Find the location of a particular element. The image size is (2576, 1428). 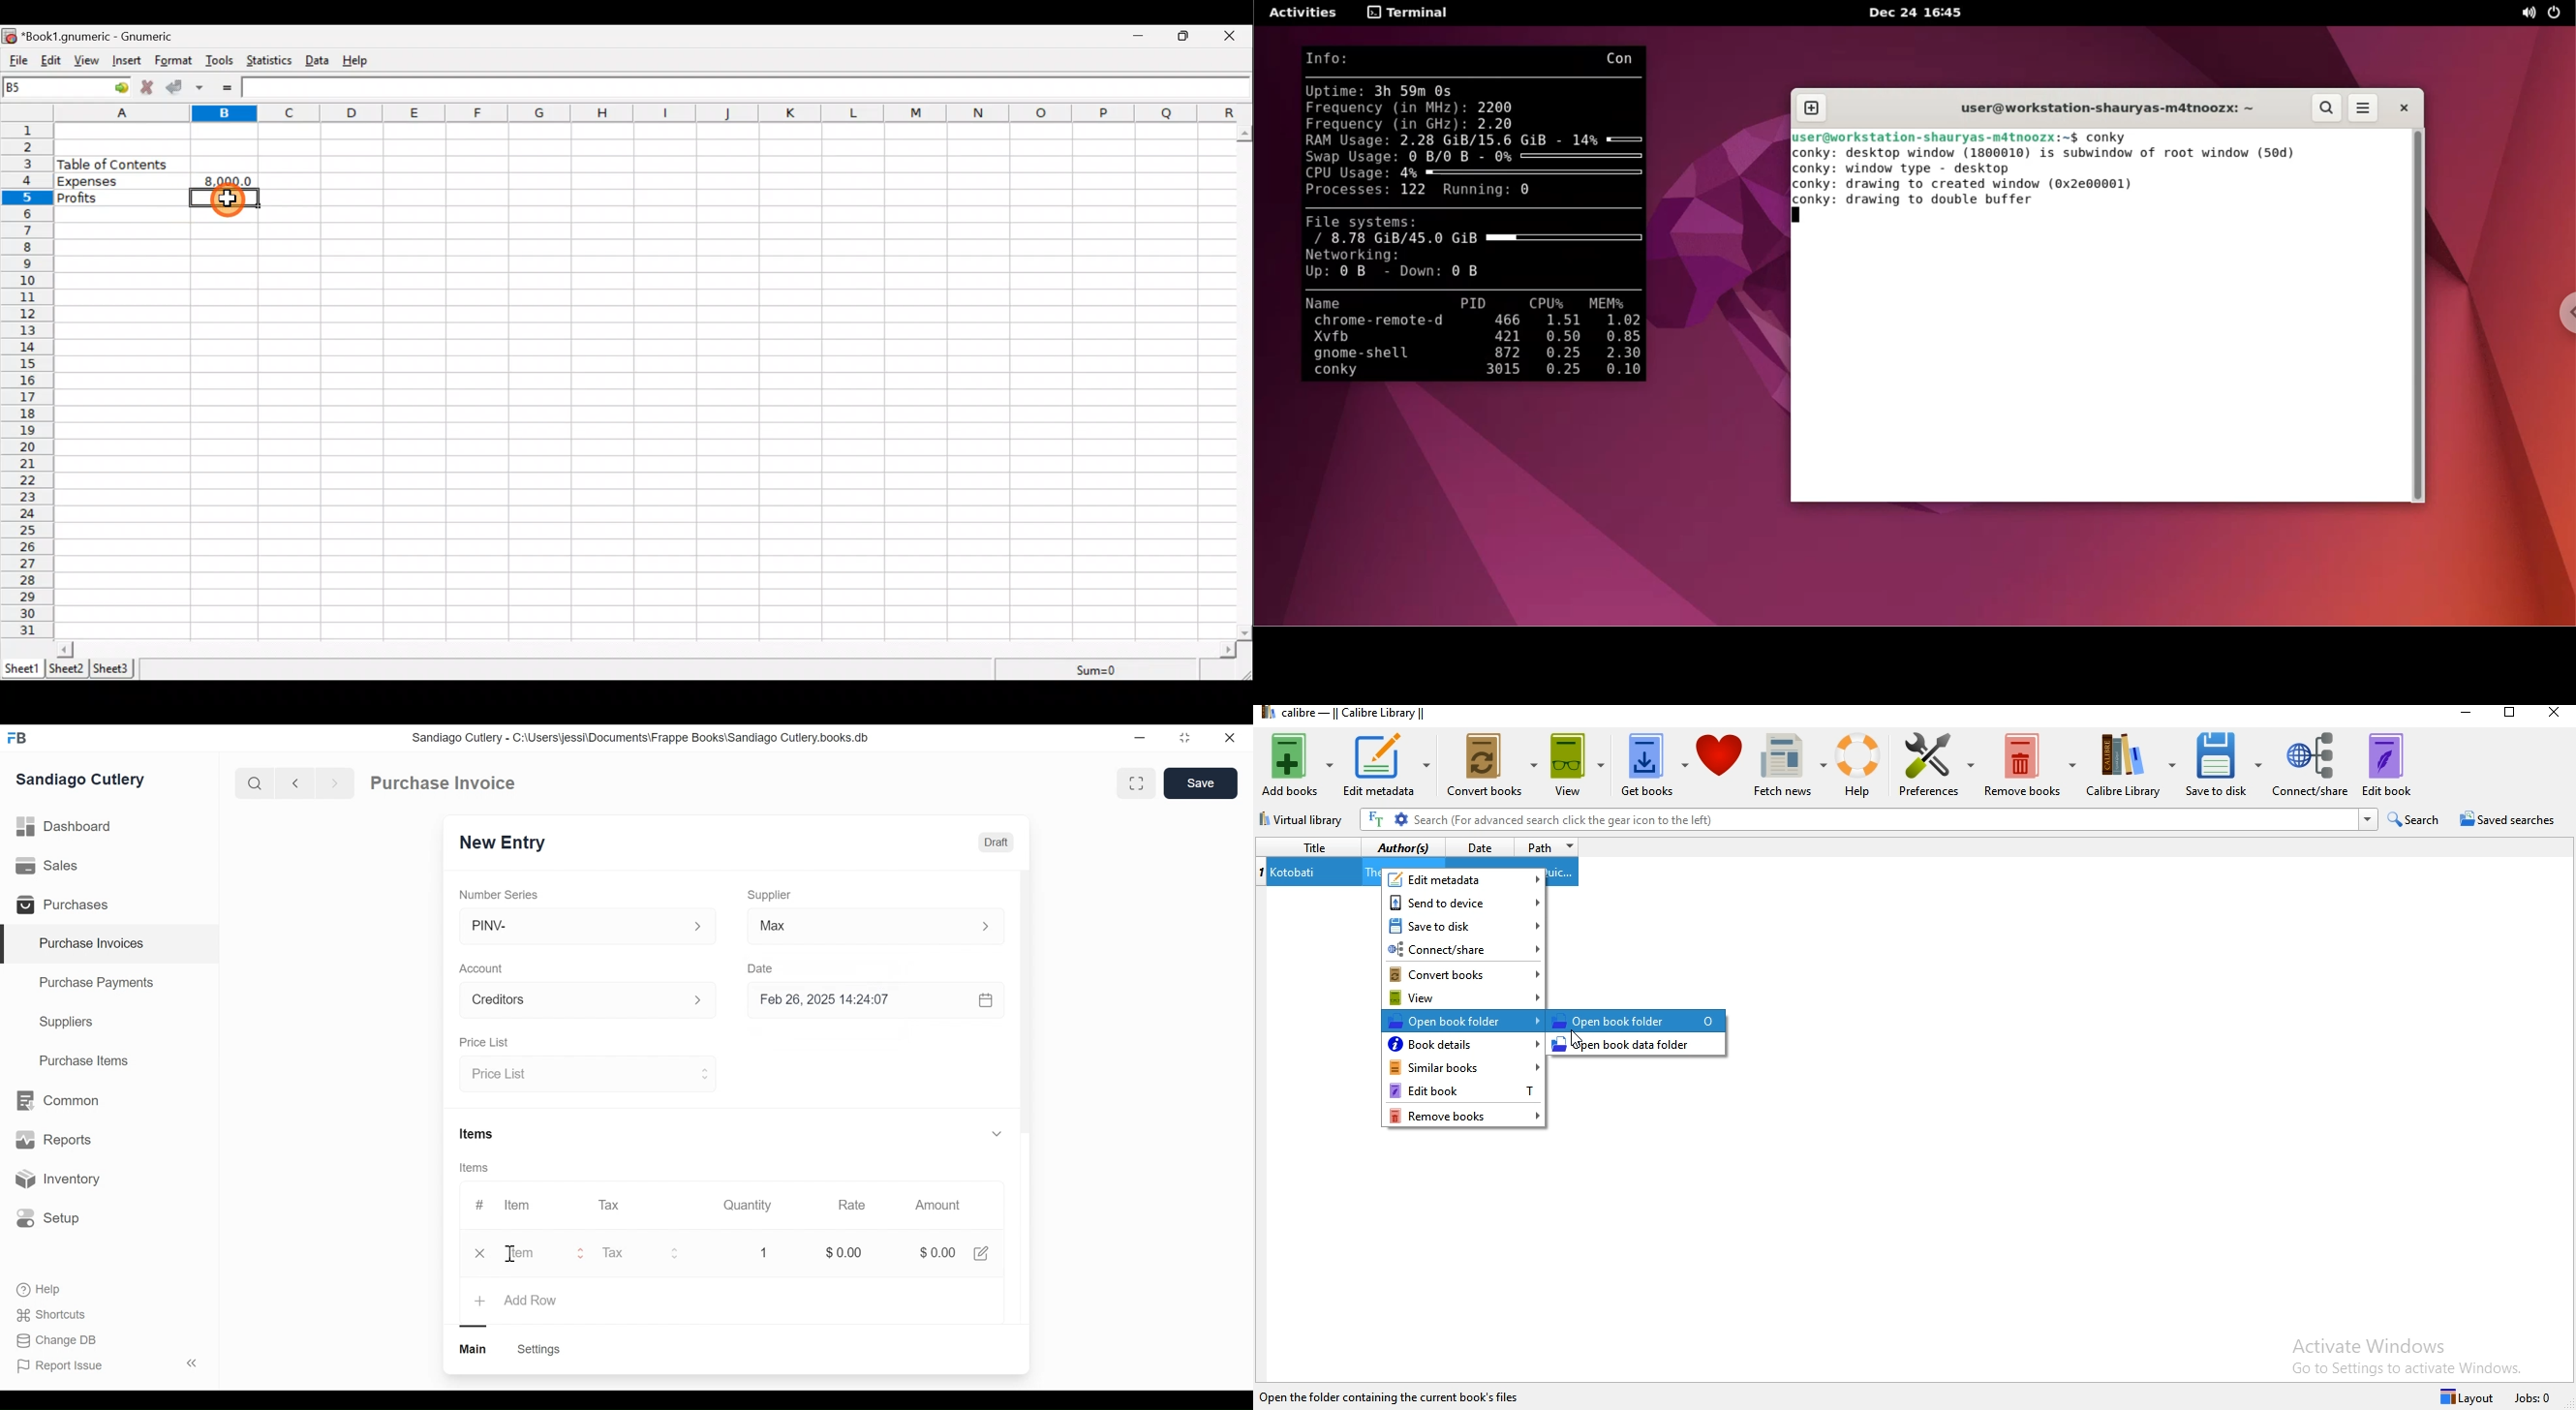

save to disk is located at coordinates (1466, 927).